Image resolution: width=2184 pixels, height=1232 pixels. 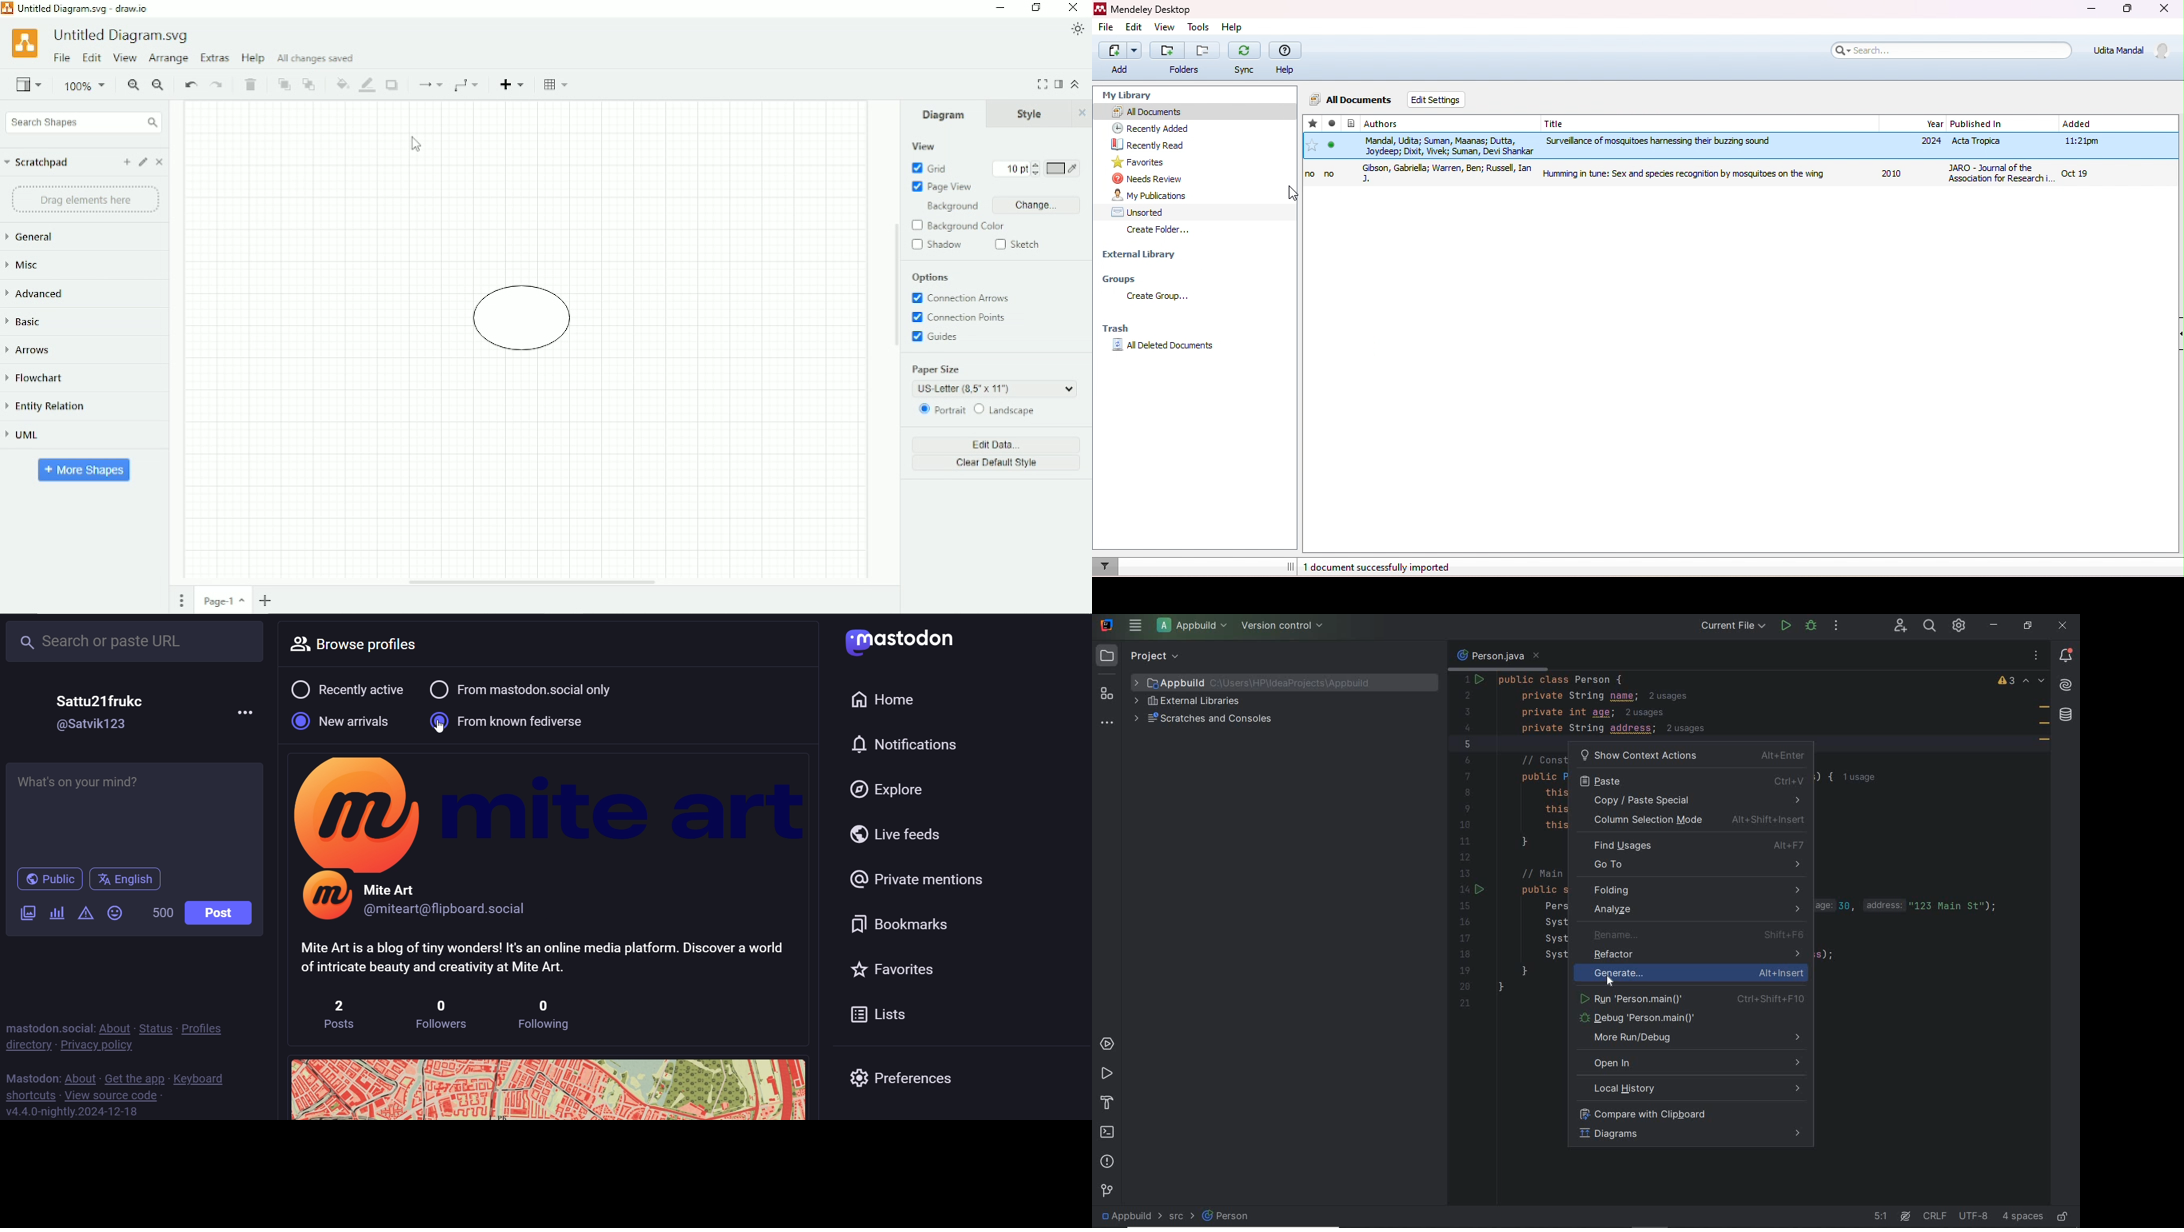 What do you see at coordinates (210, 1028) in the screenshot?
I see `profiles` at bounding box center [210, 1028].